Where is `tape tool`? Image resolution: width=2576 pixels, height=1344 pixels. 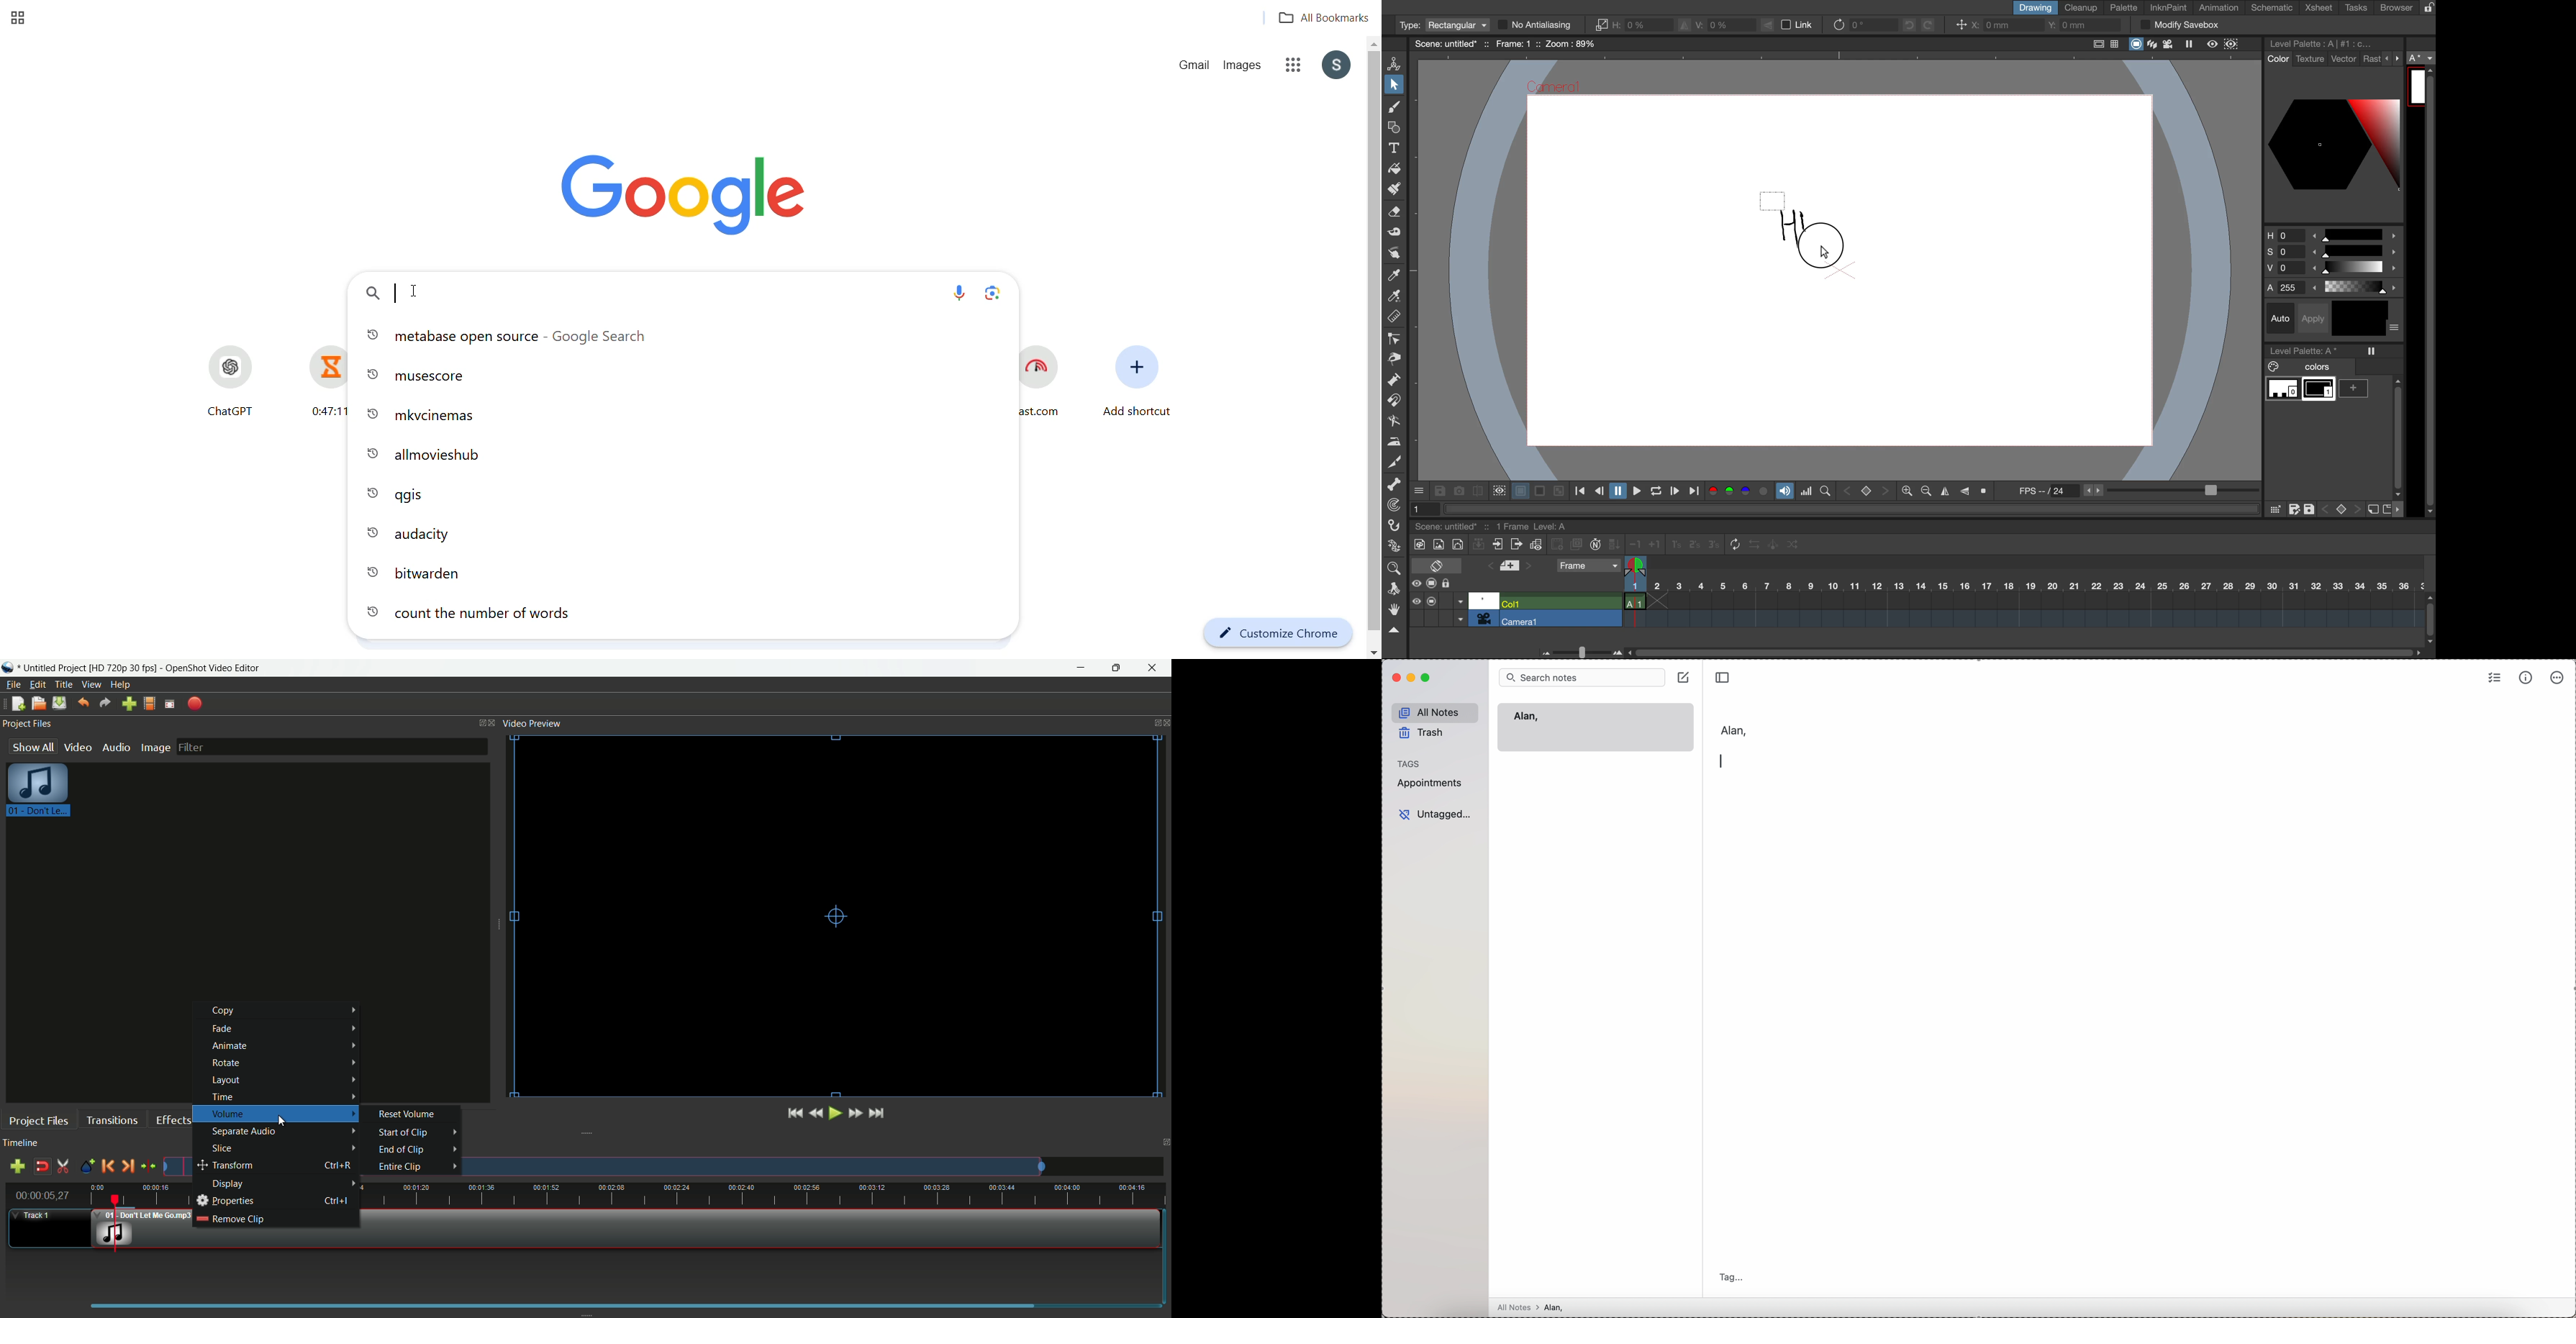
tape tool is located at coordinates (1392, 234).